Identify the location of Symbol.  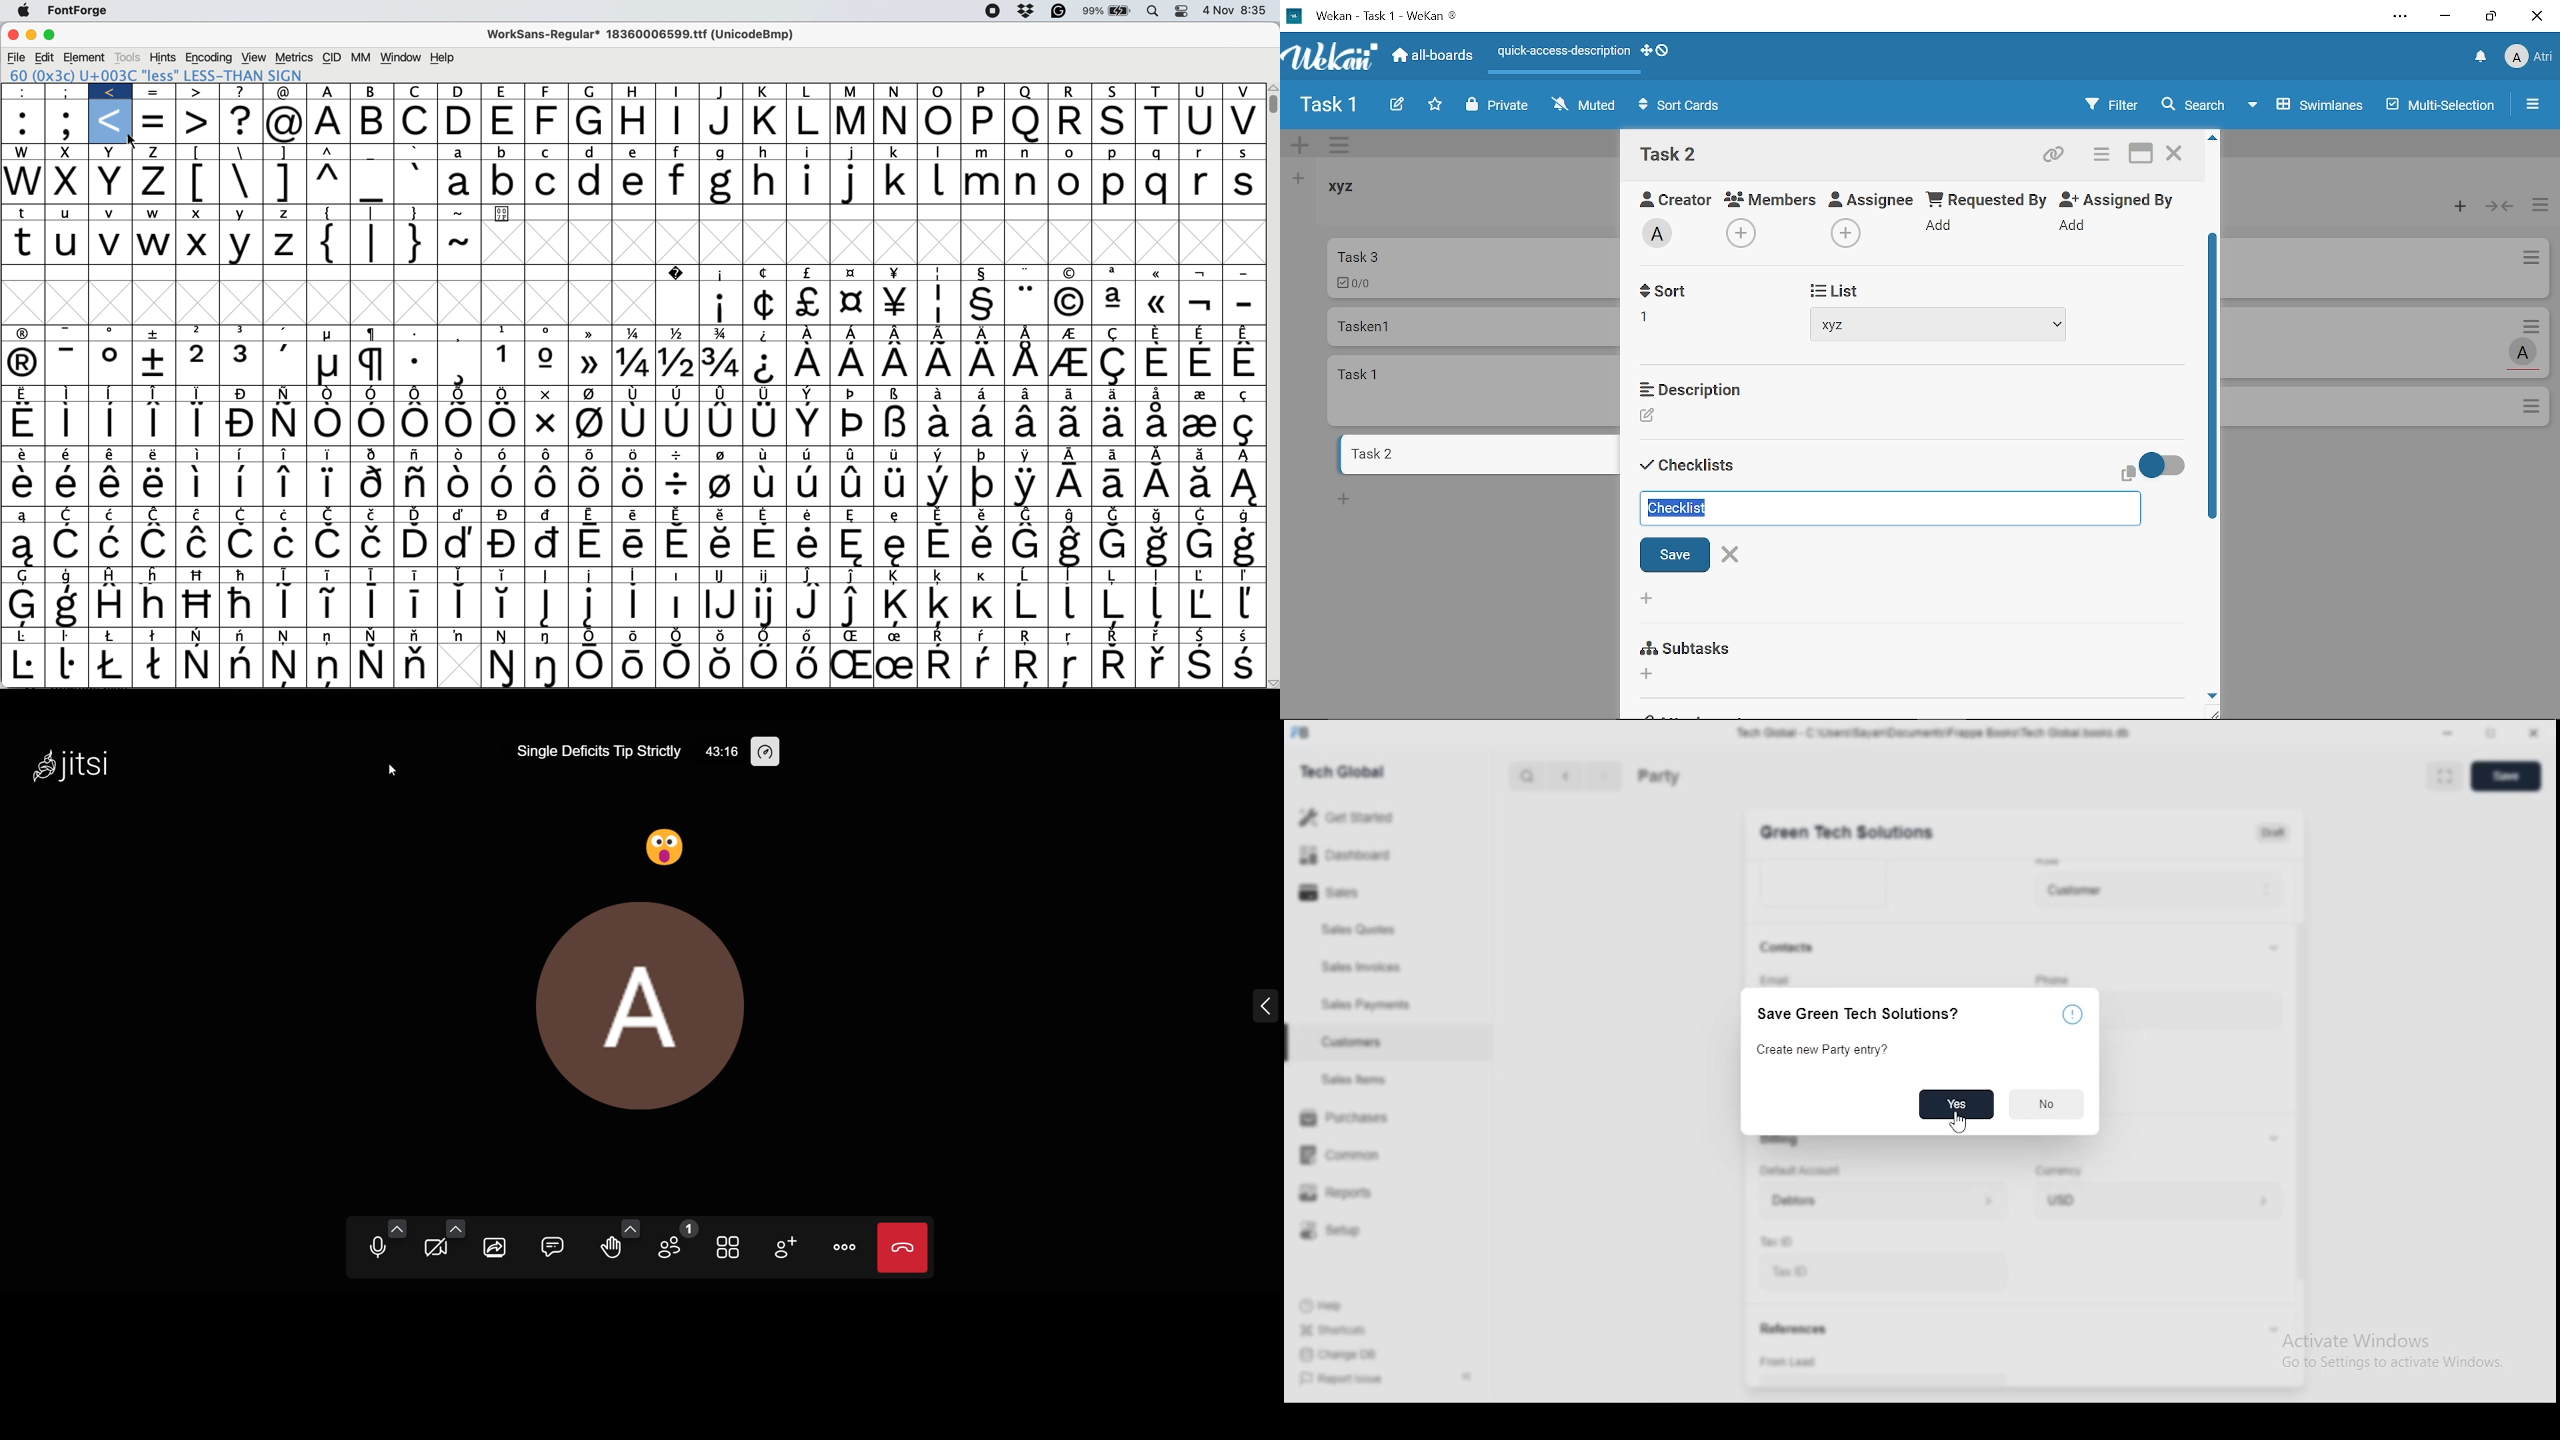
(416, 603).